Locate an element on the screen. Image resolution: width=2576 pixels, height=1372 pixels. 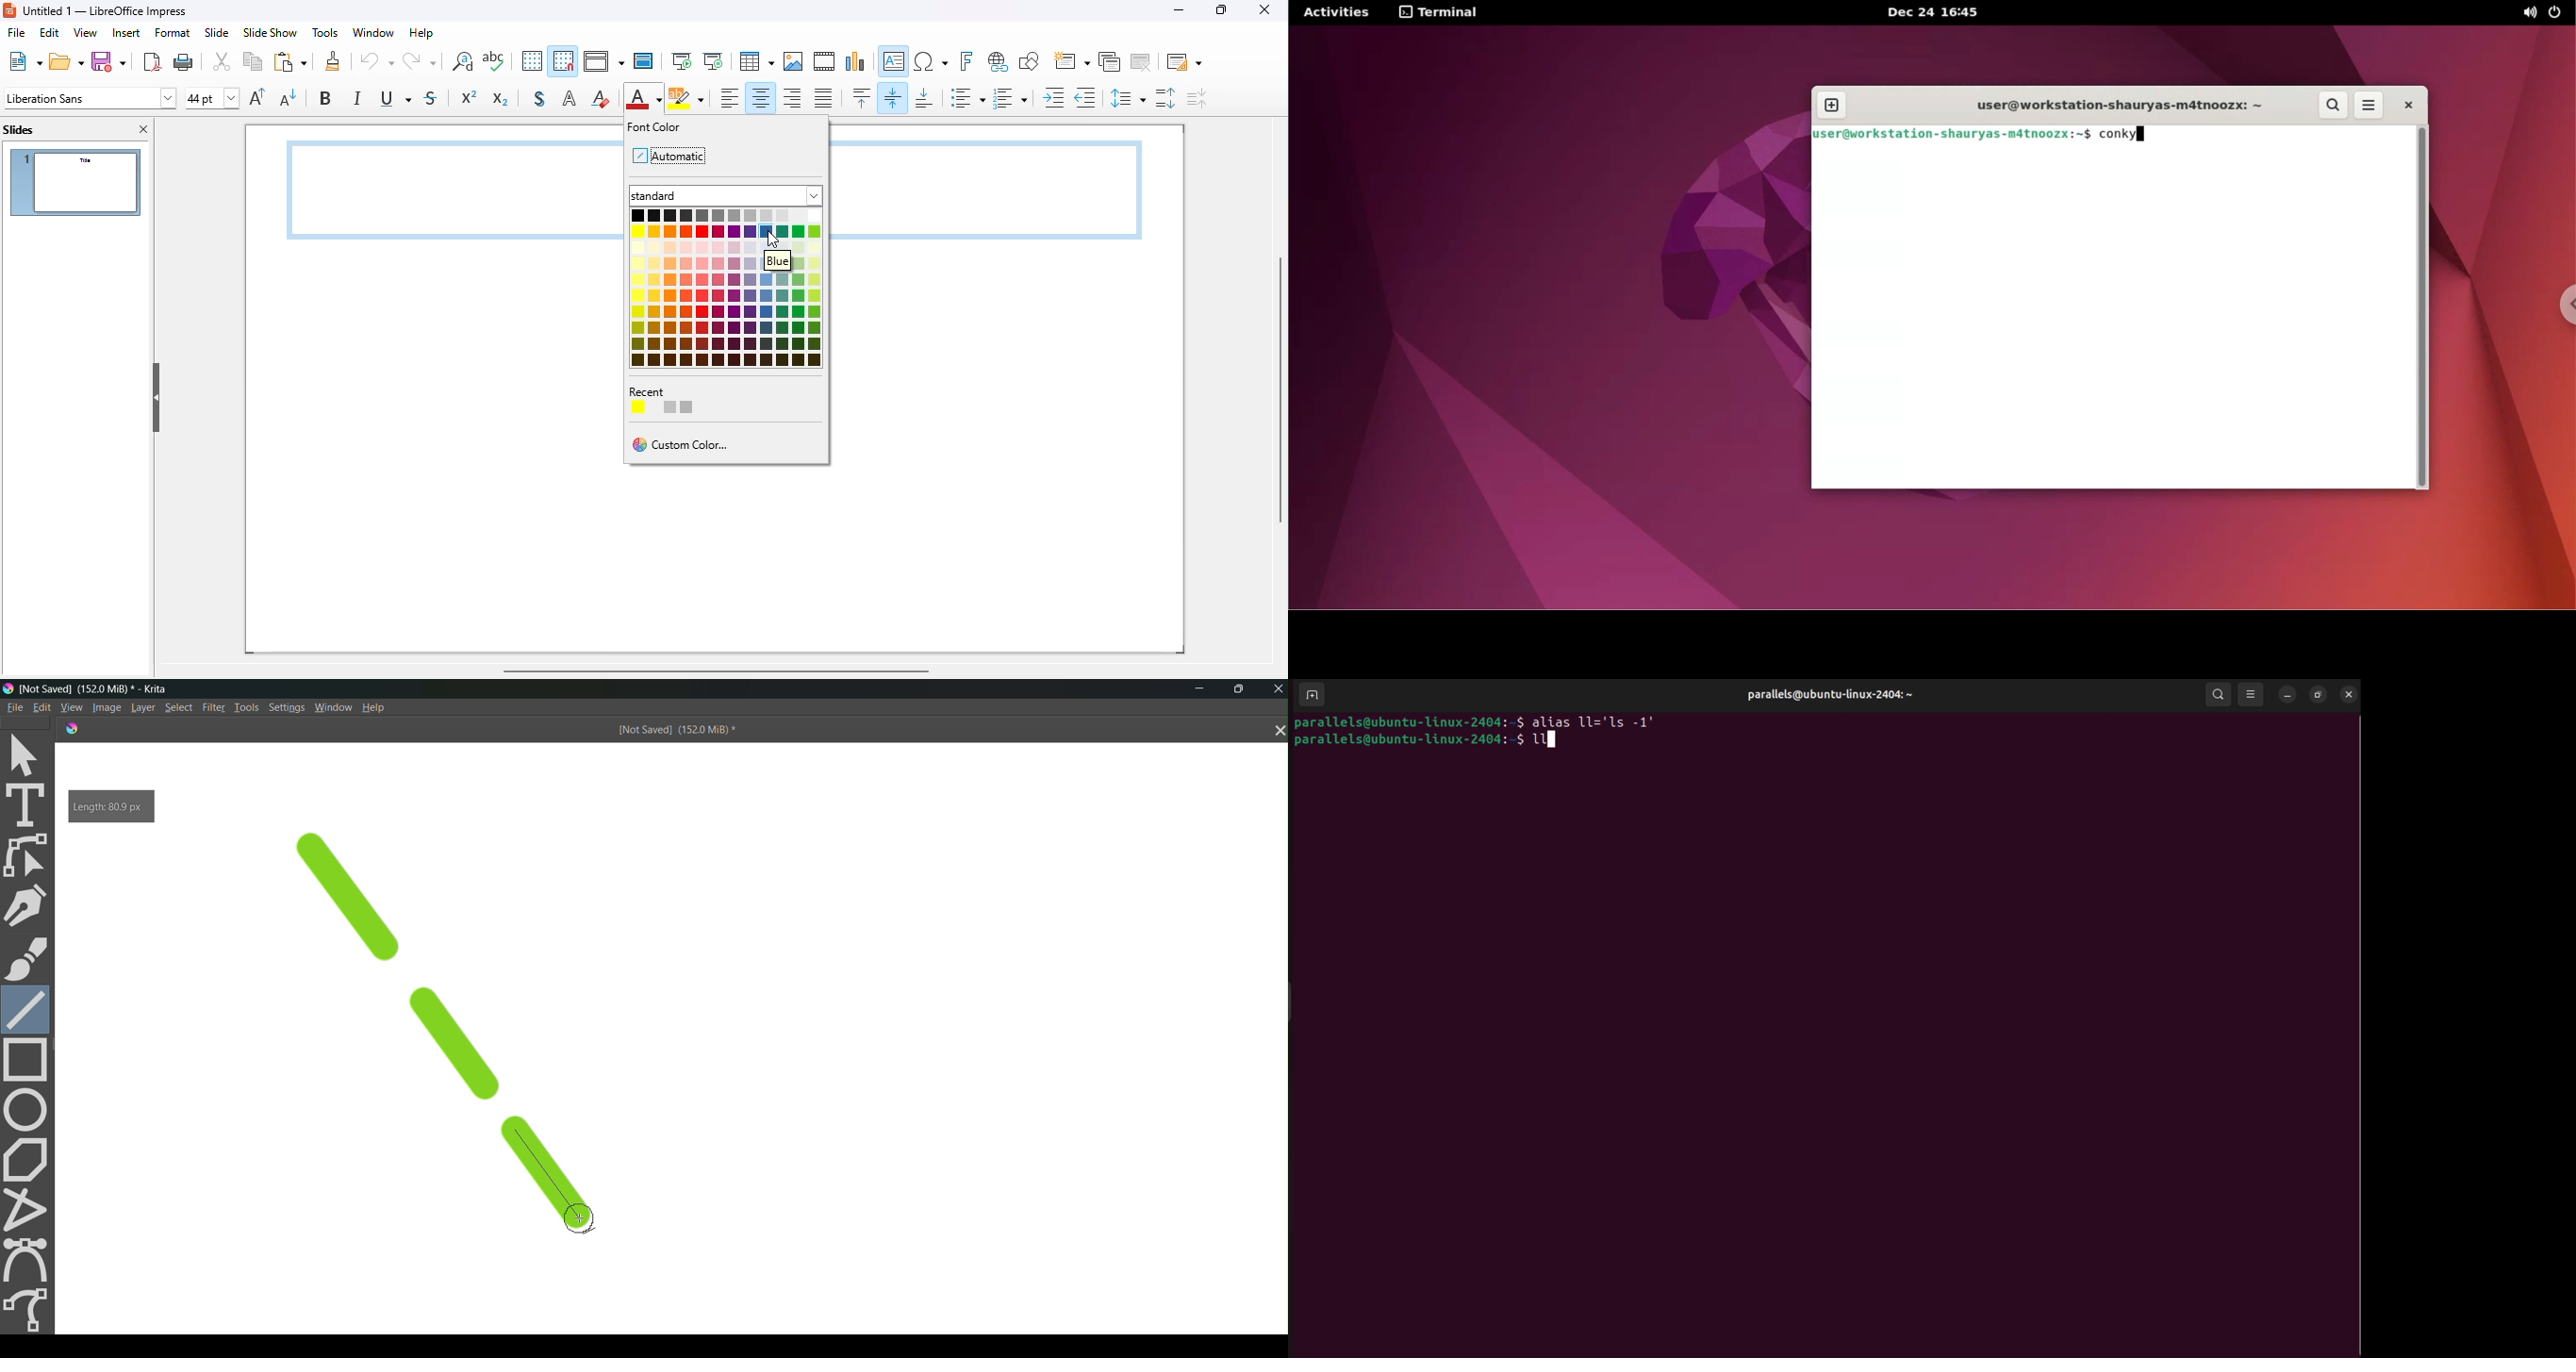
clear direct formatting is located at coordinates (601, 97).